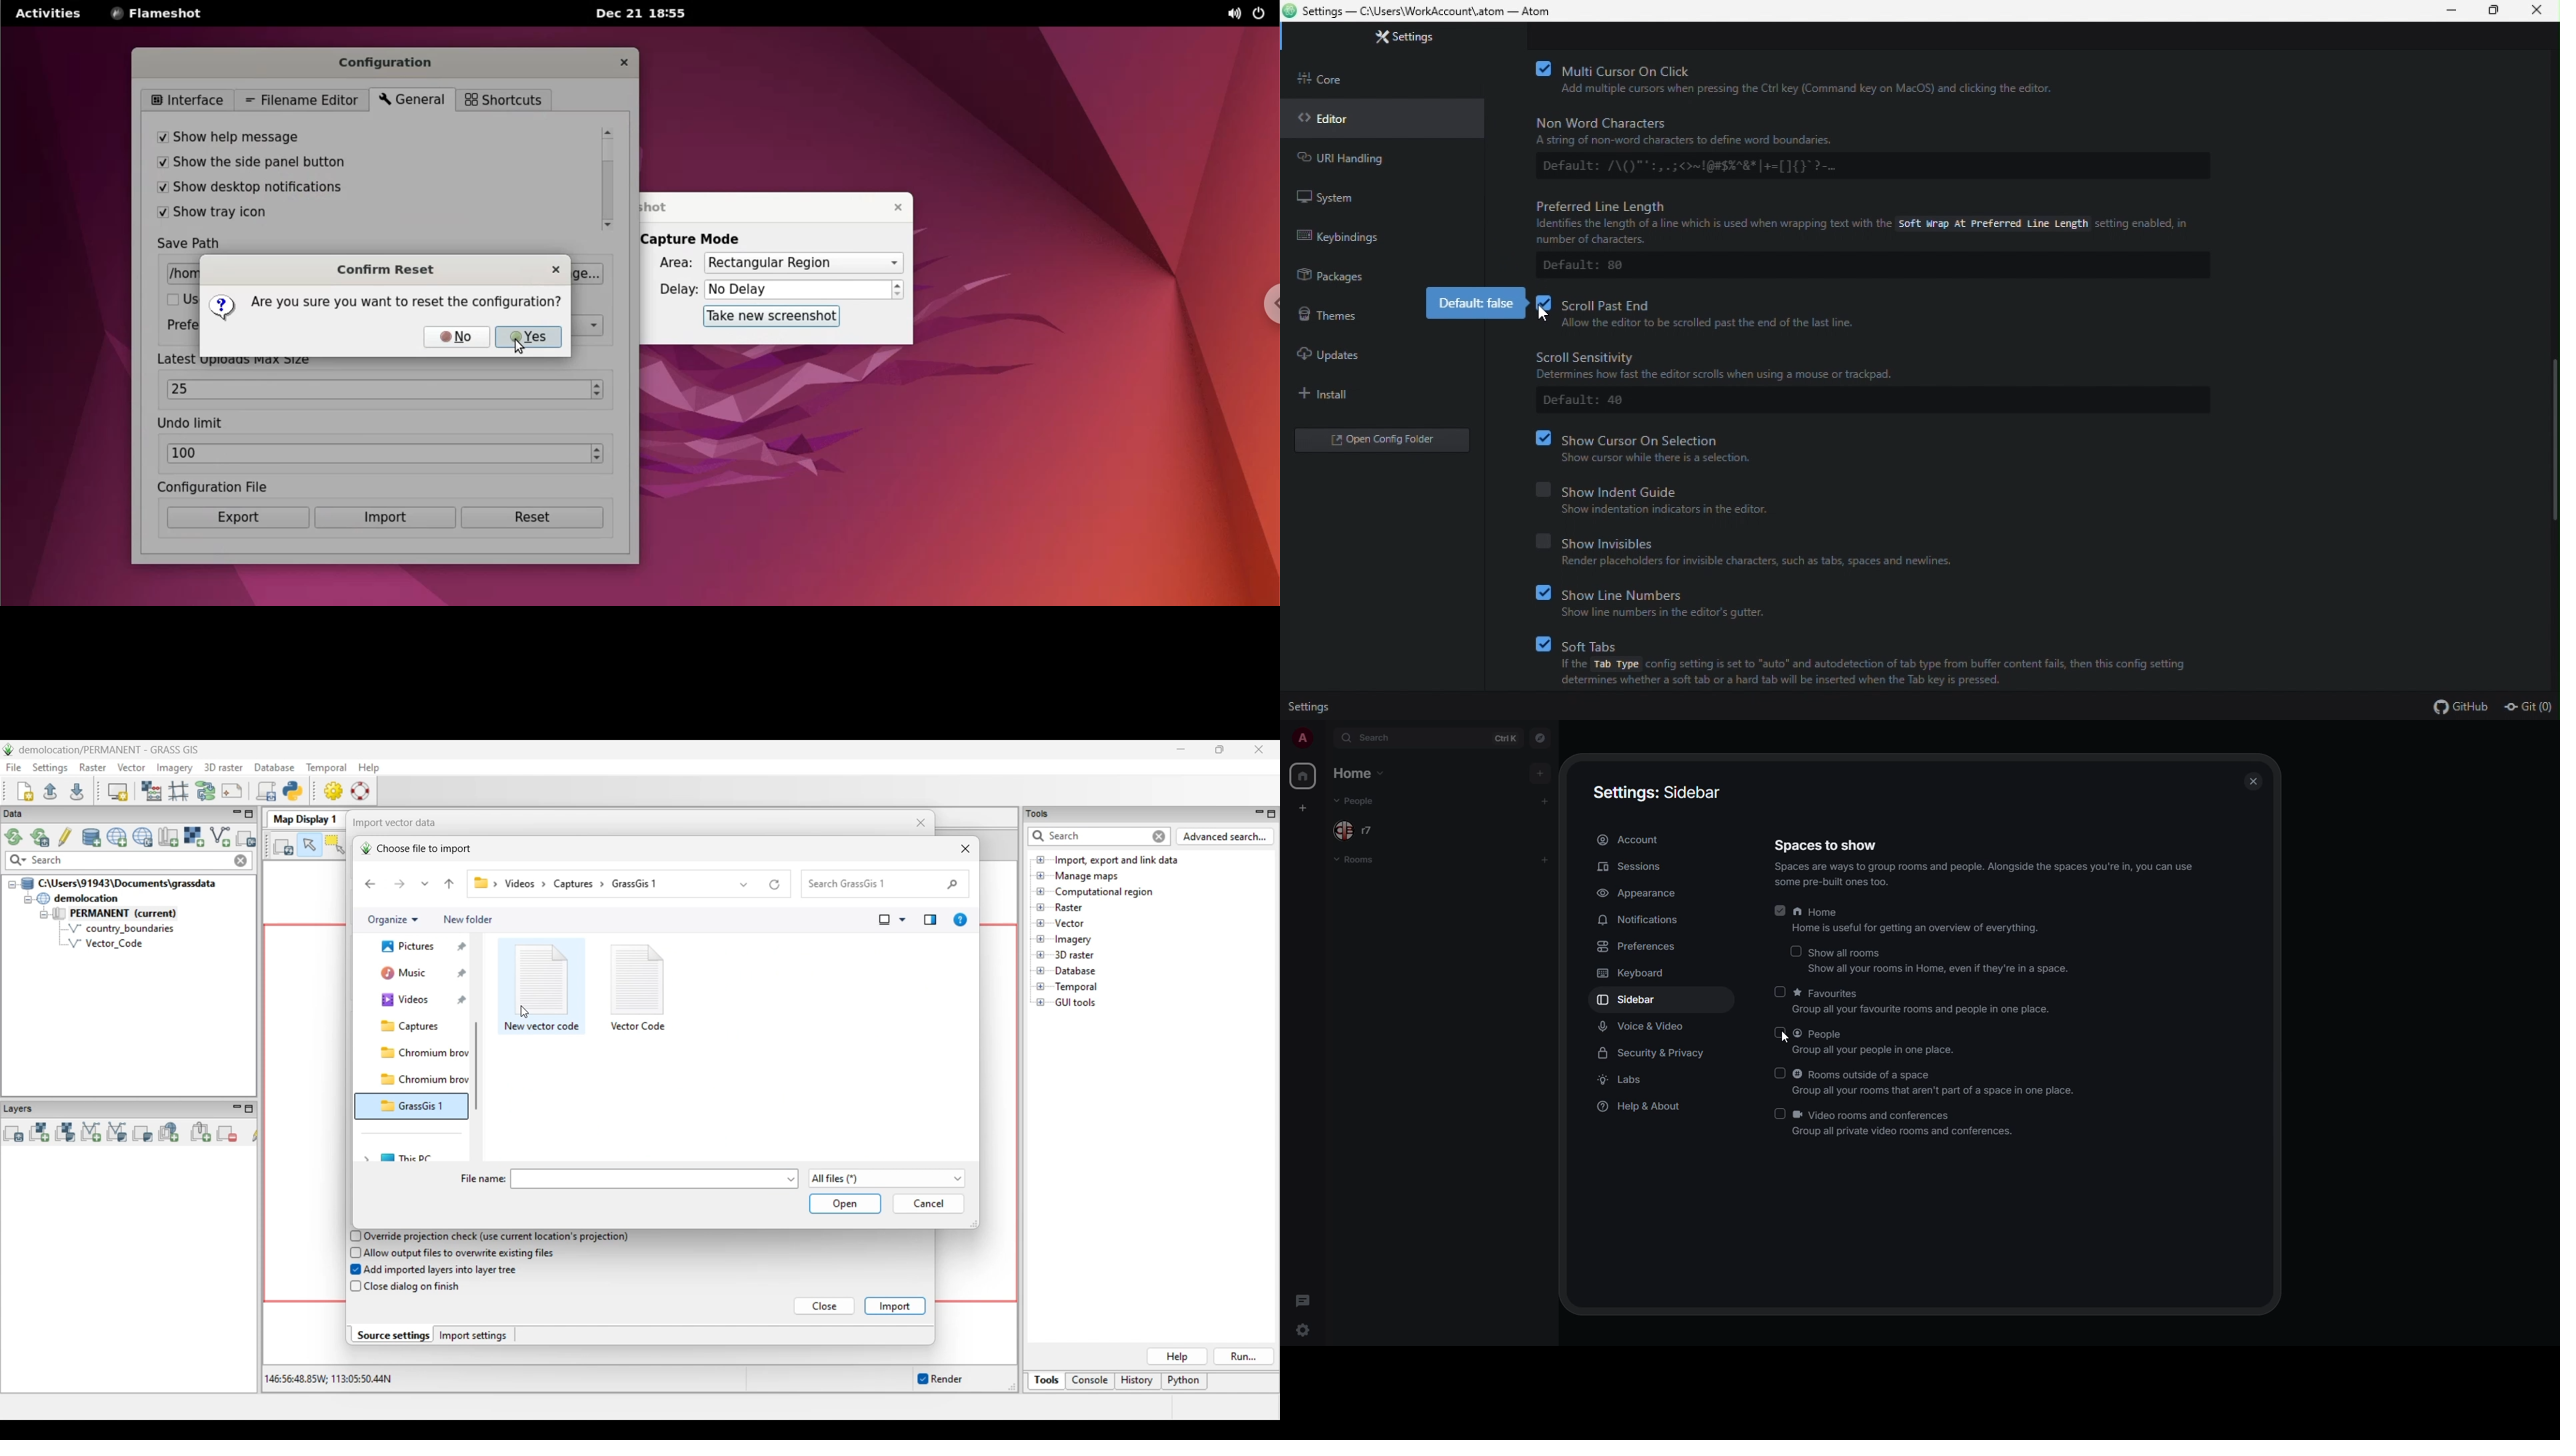 The height and width of the screenshot is (1456, 2576). What do you see at coordinates (1929, 1001) in the screenshot?
I see `favorites` at bounding box center [1929, 1001].